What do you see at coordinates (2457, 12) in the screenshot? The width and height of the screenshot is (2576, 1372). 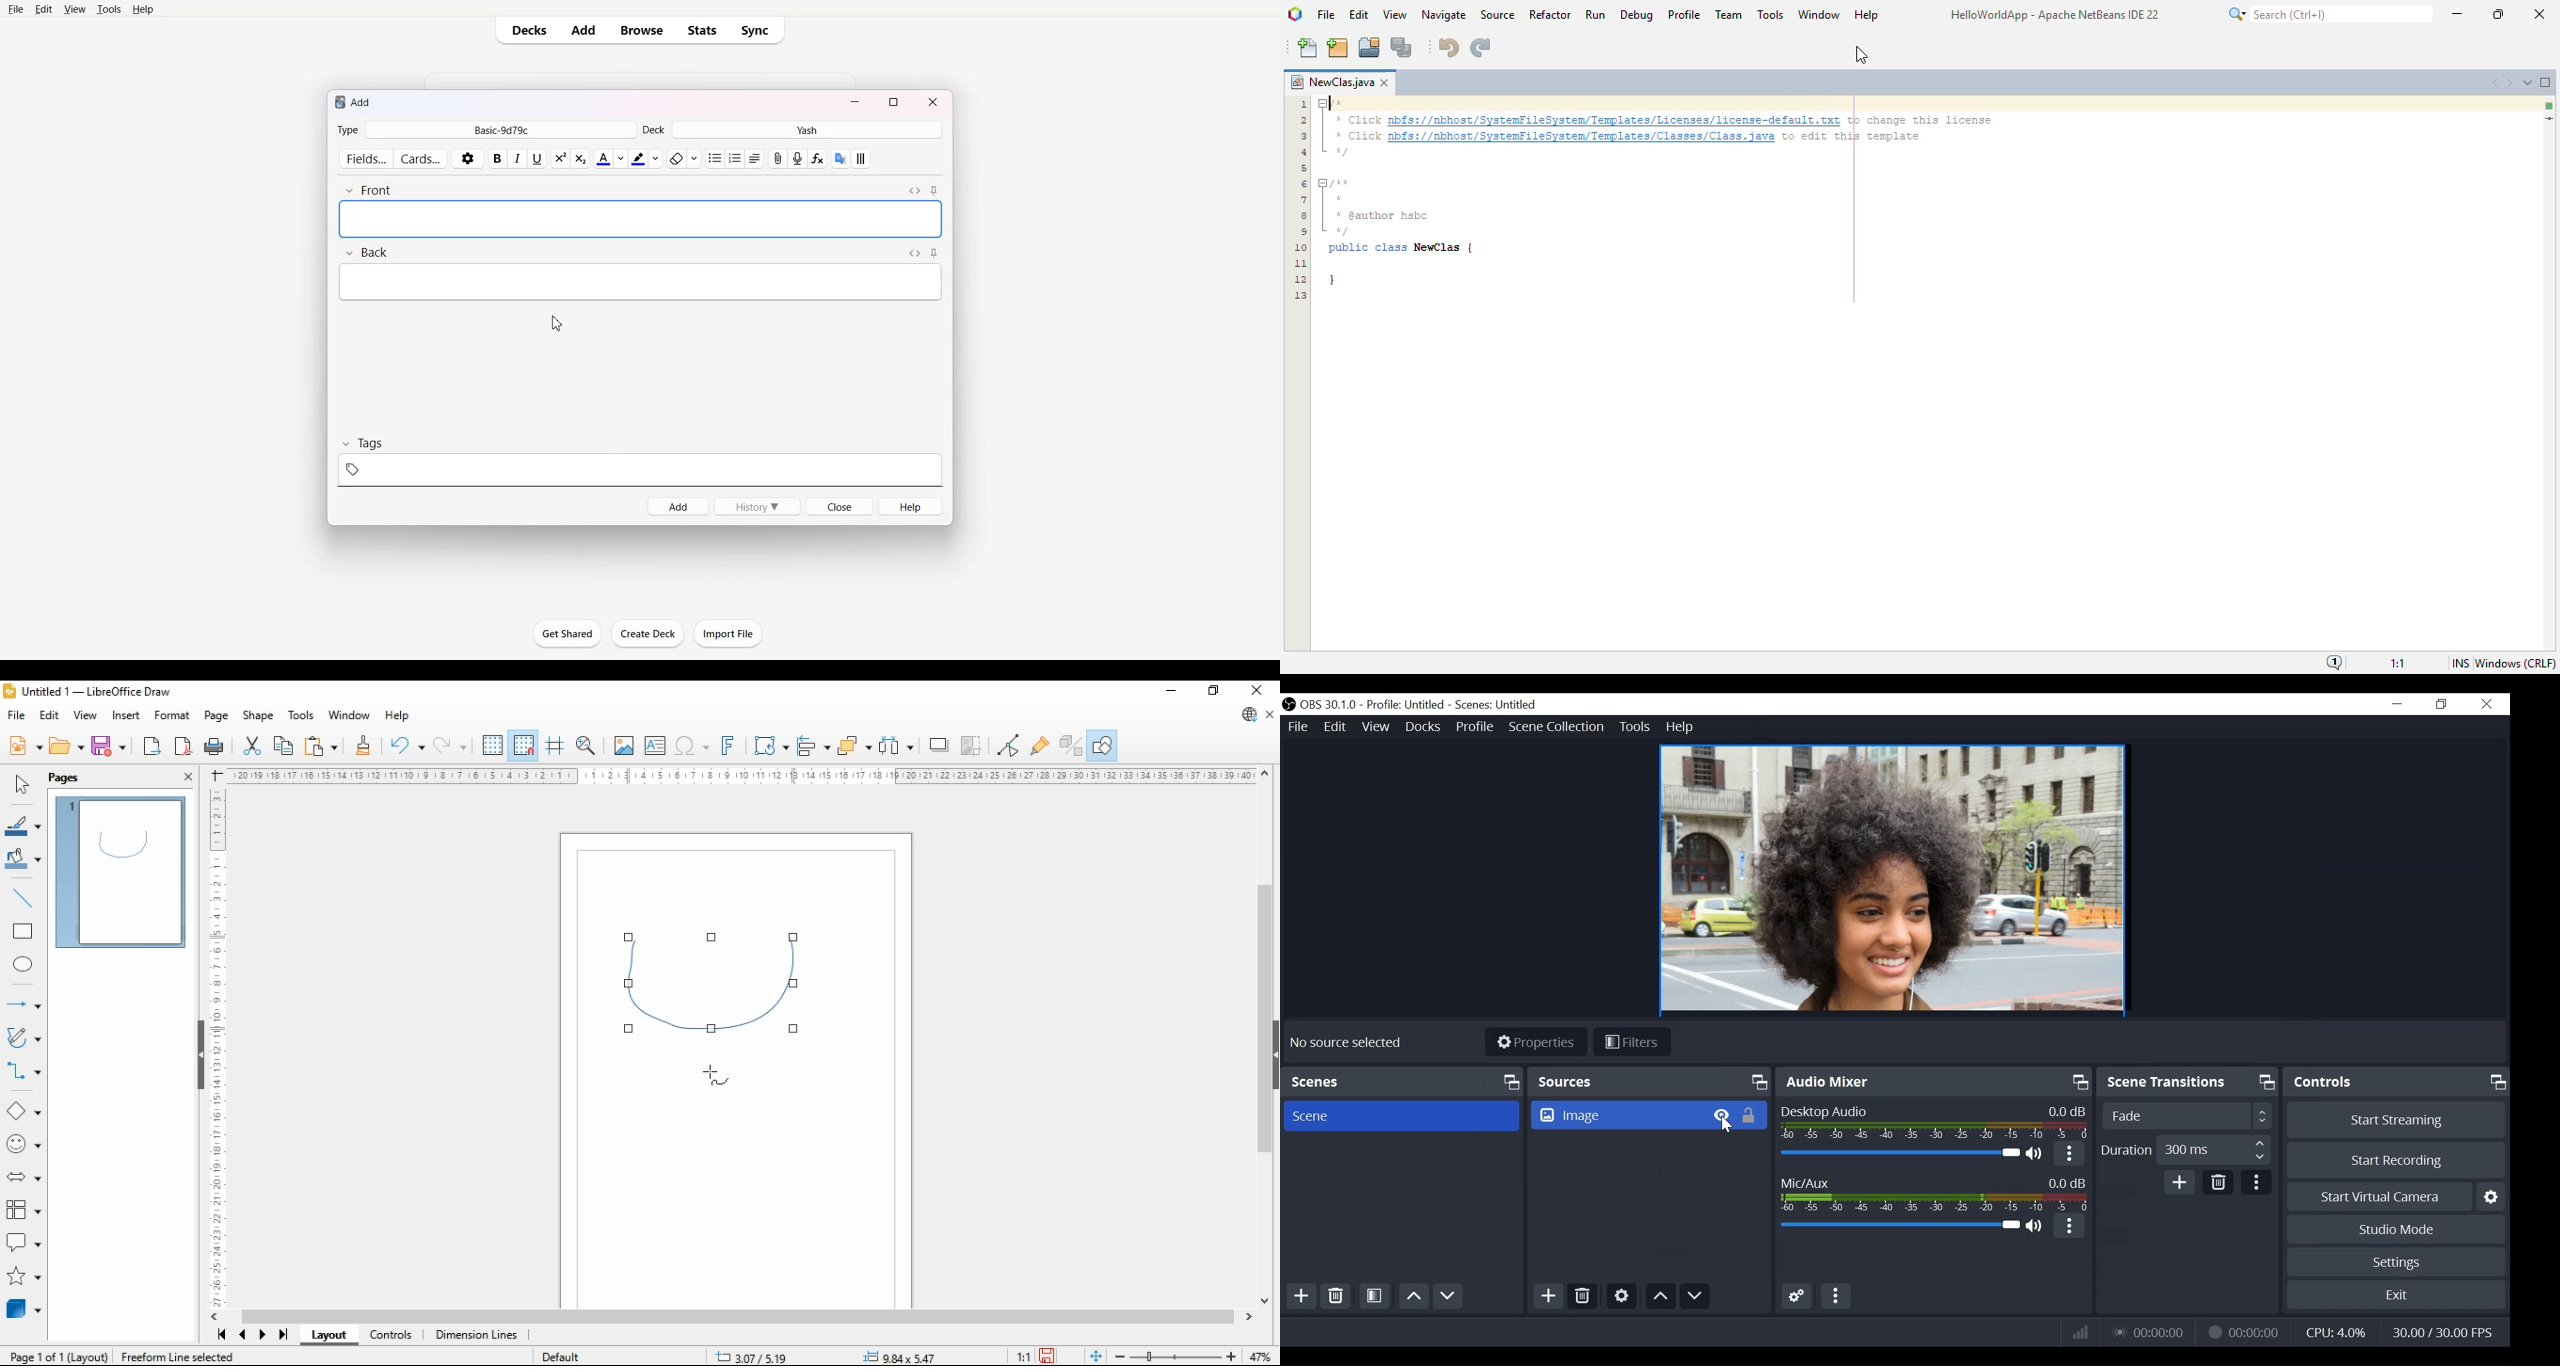 I see `minimize` at bounding box center [2457, 12].